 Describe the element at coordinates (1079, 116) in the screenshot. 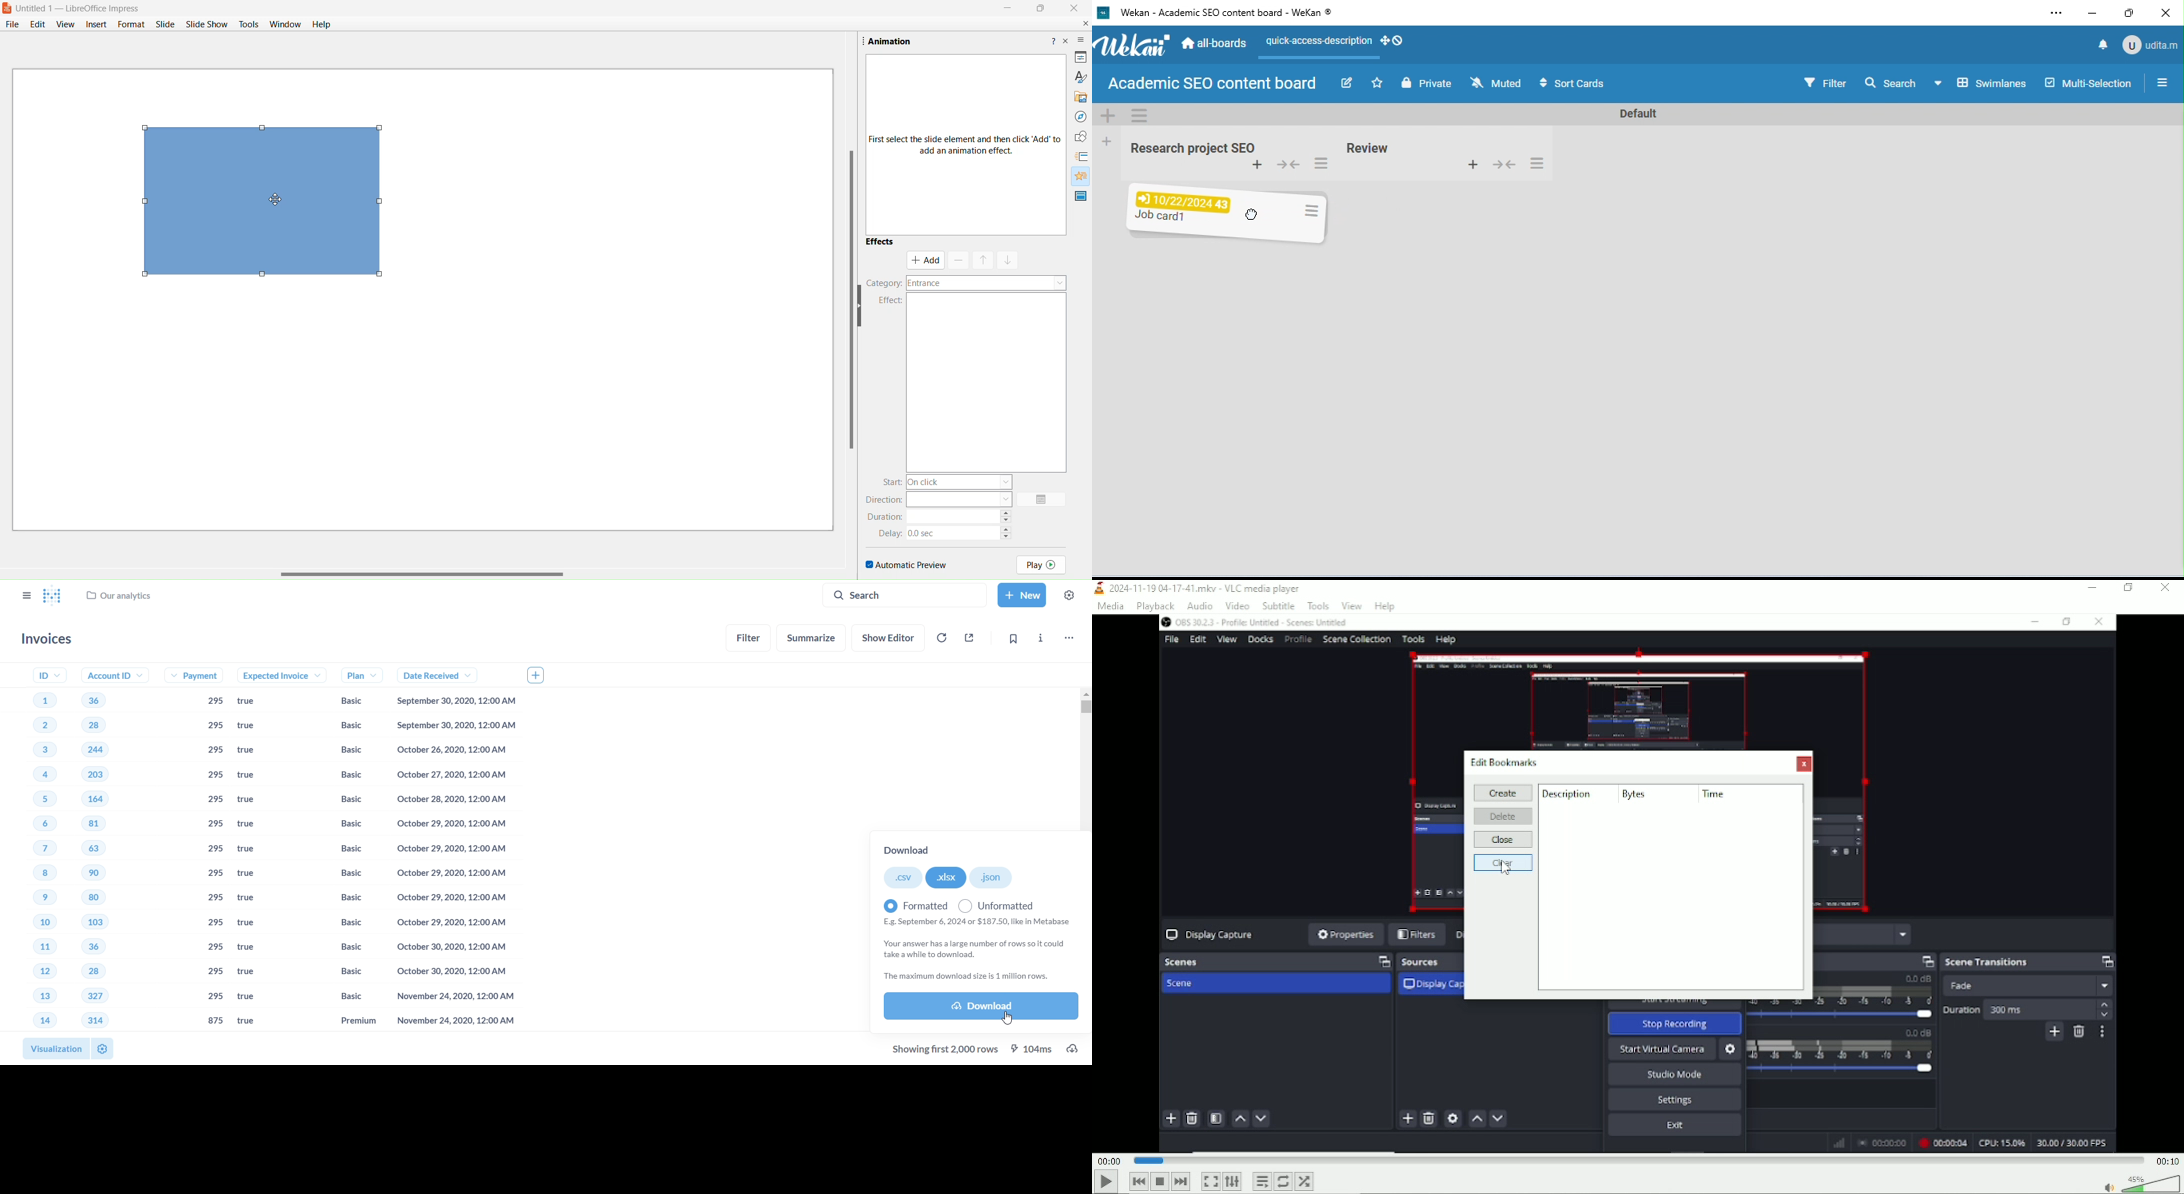

I see `navigator` at that location.